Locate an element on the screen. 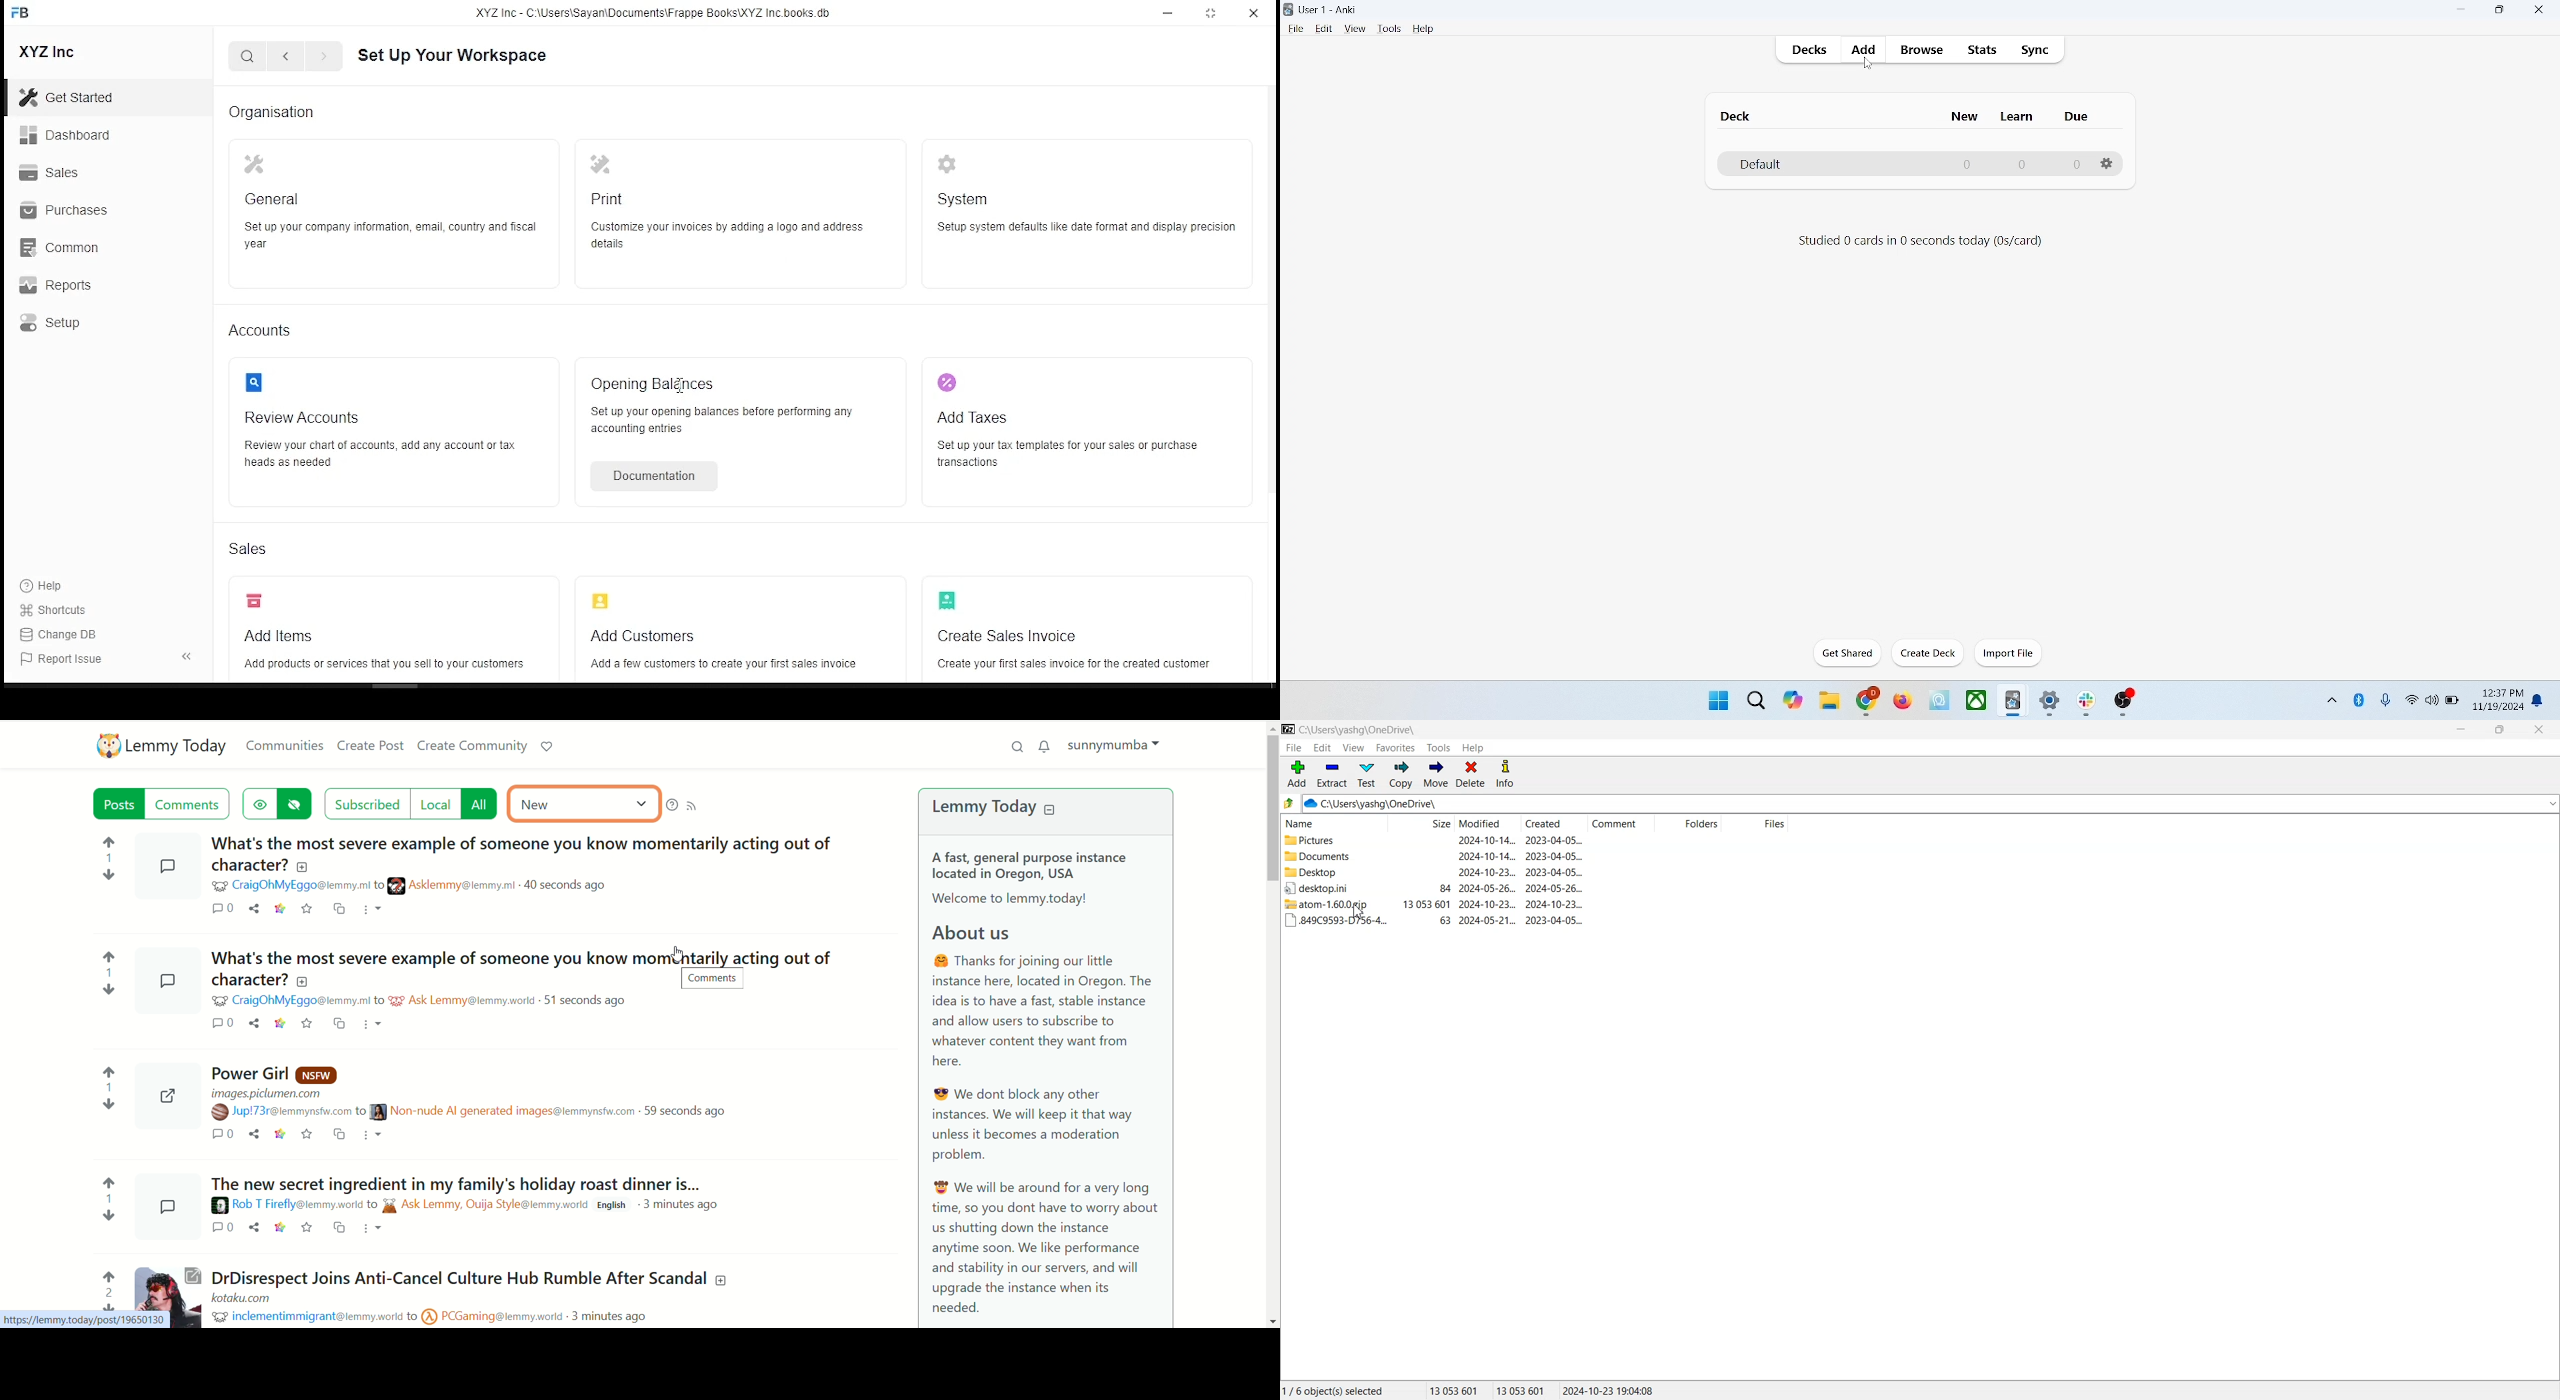 This screenshot has width=2576, height=1400. tools is located at coordinates (1388, 29).